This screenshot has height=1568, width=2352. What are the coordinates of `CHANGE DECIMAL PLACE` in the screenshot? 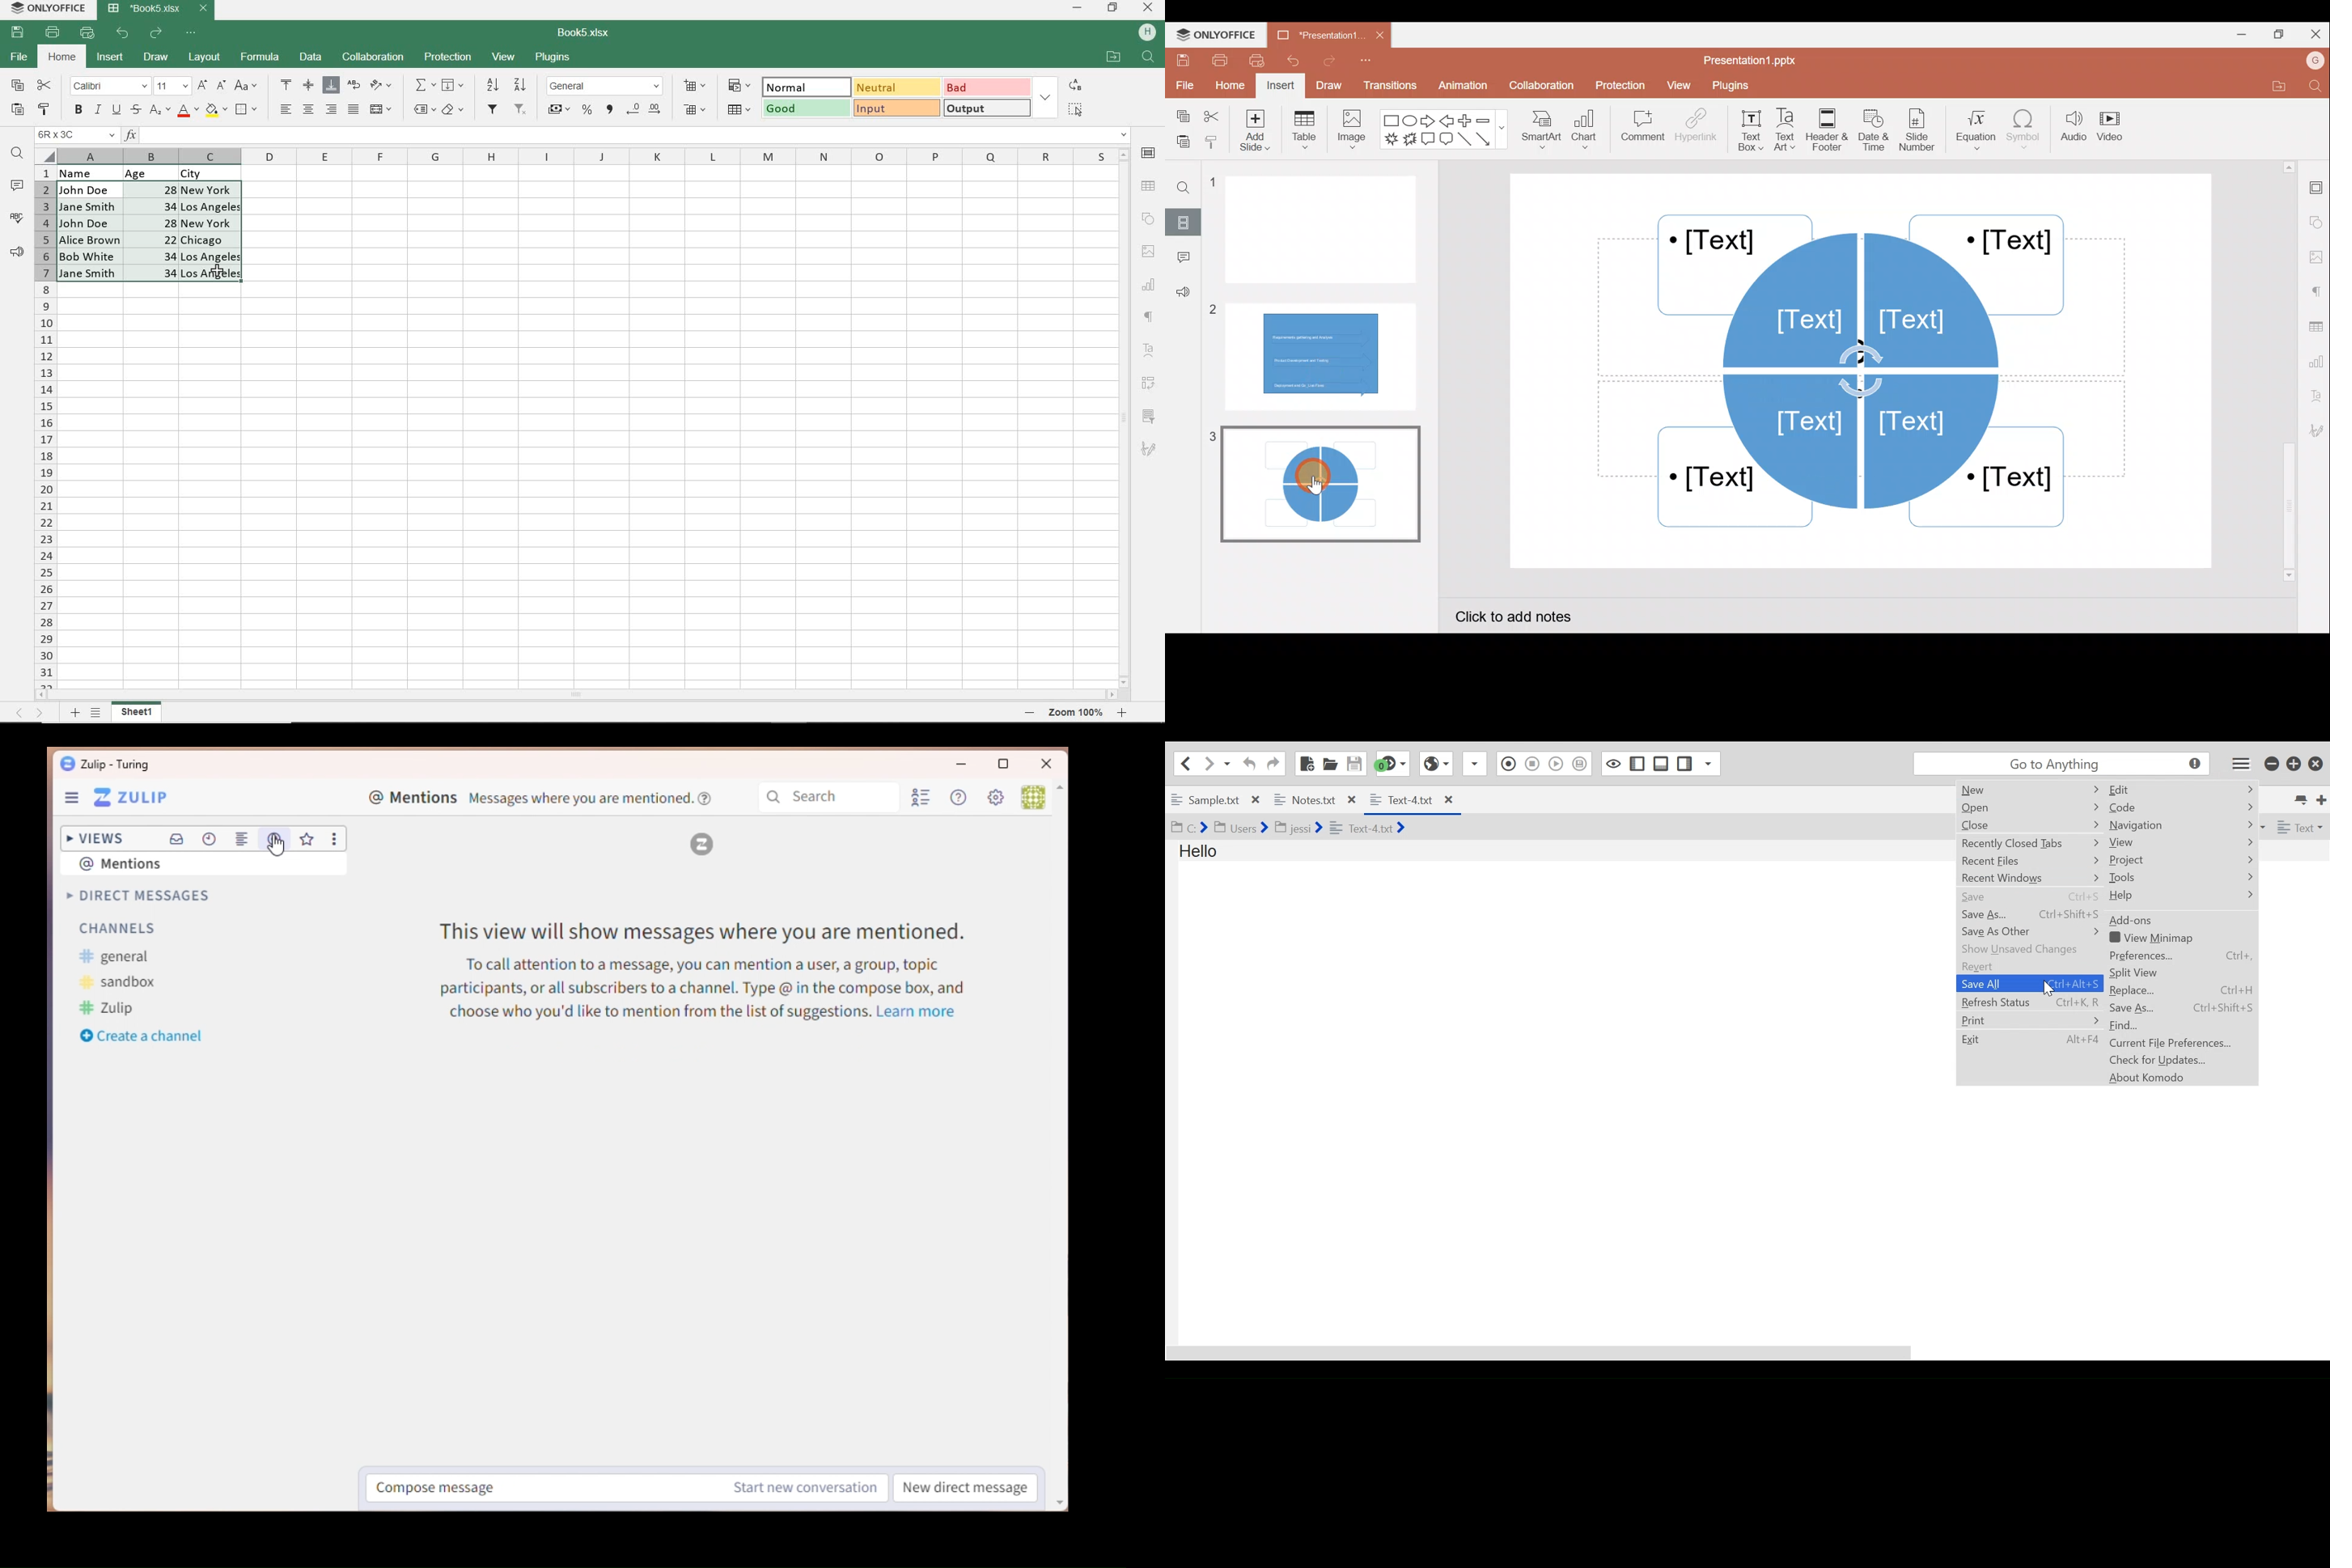 It's located at (643, 110).